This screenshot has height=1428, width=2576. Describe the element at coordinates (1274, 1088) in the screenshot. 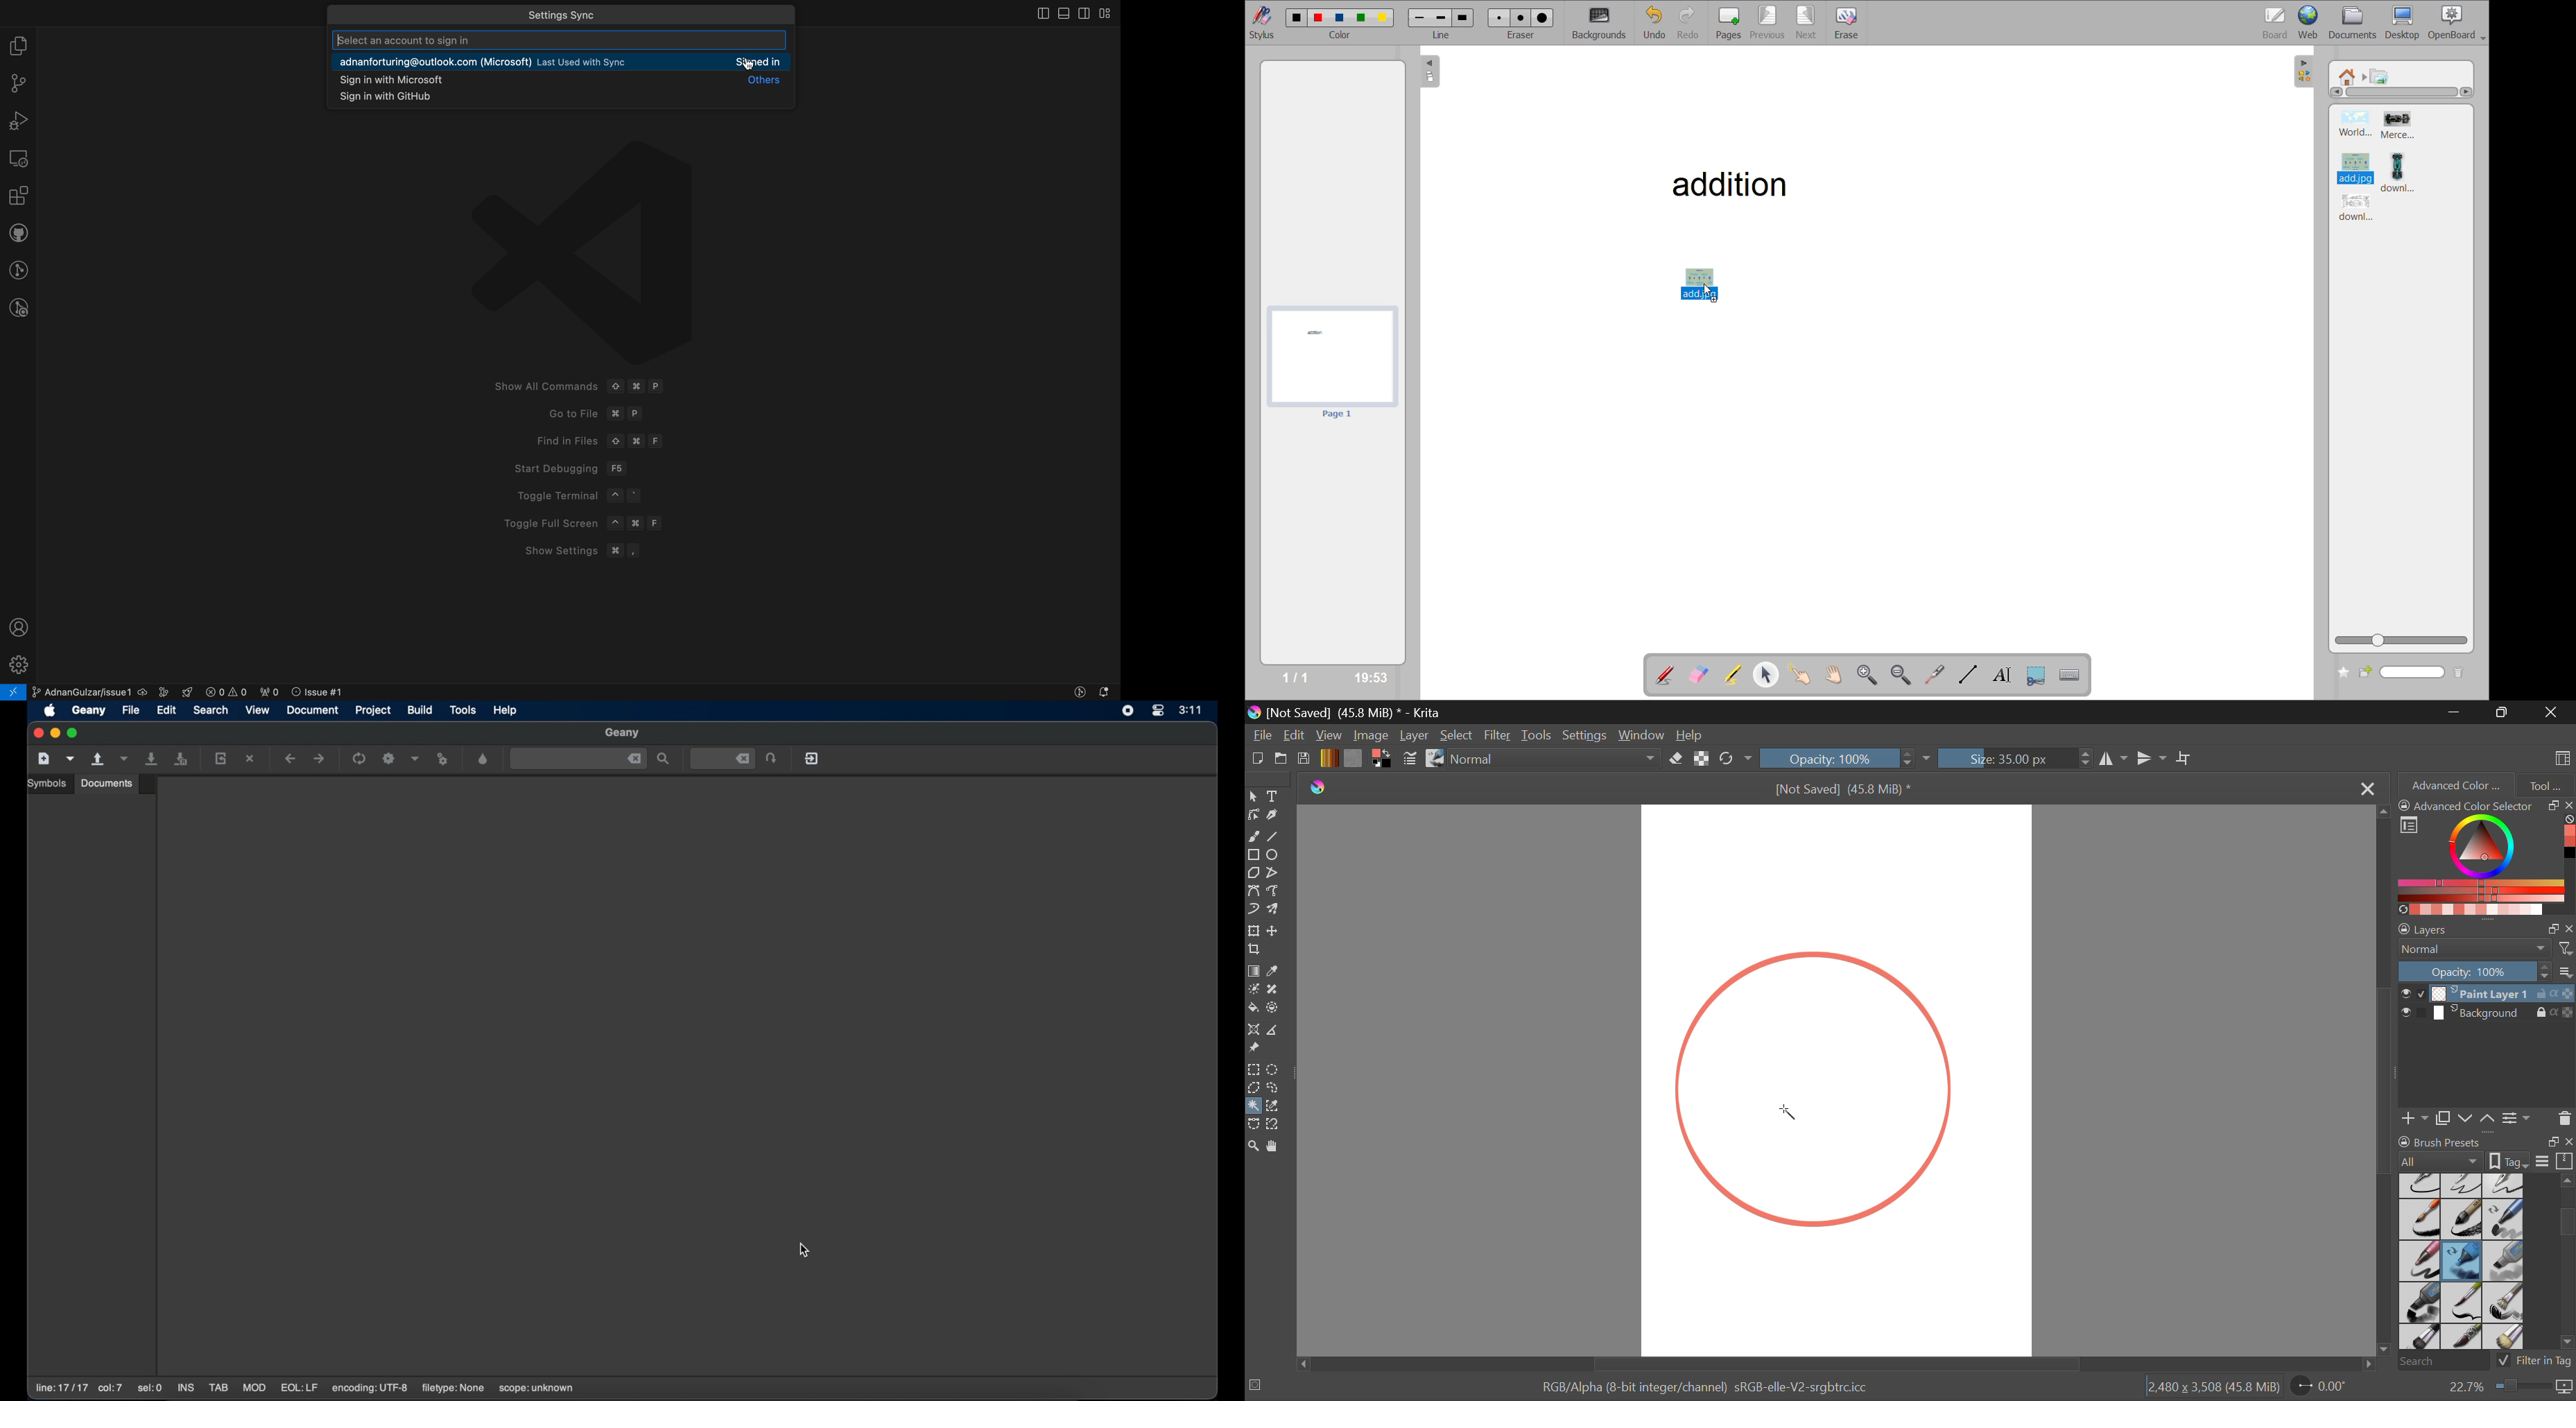

I see `Freehand Selection Tool` at that location.